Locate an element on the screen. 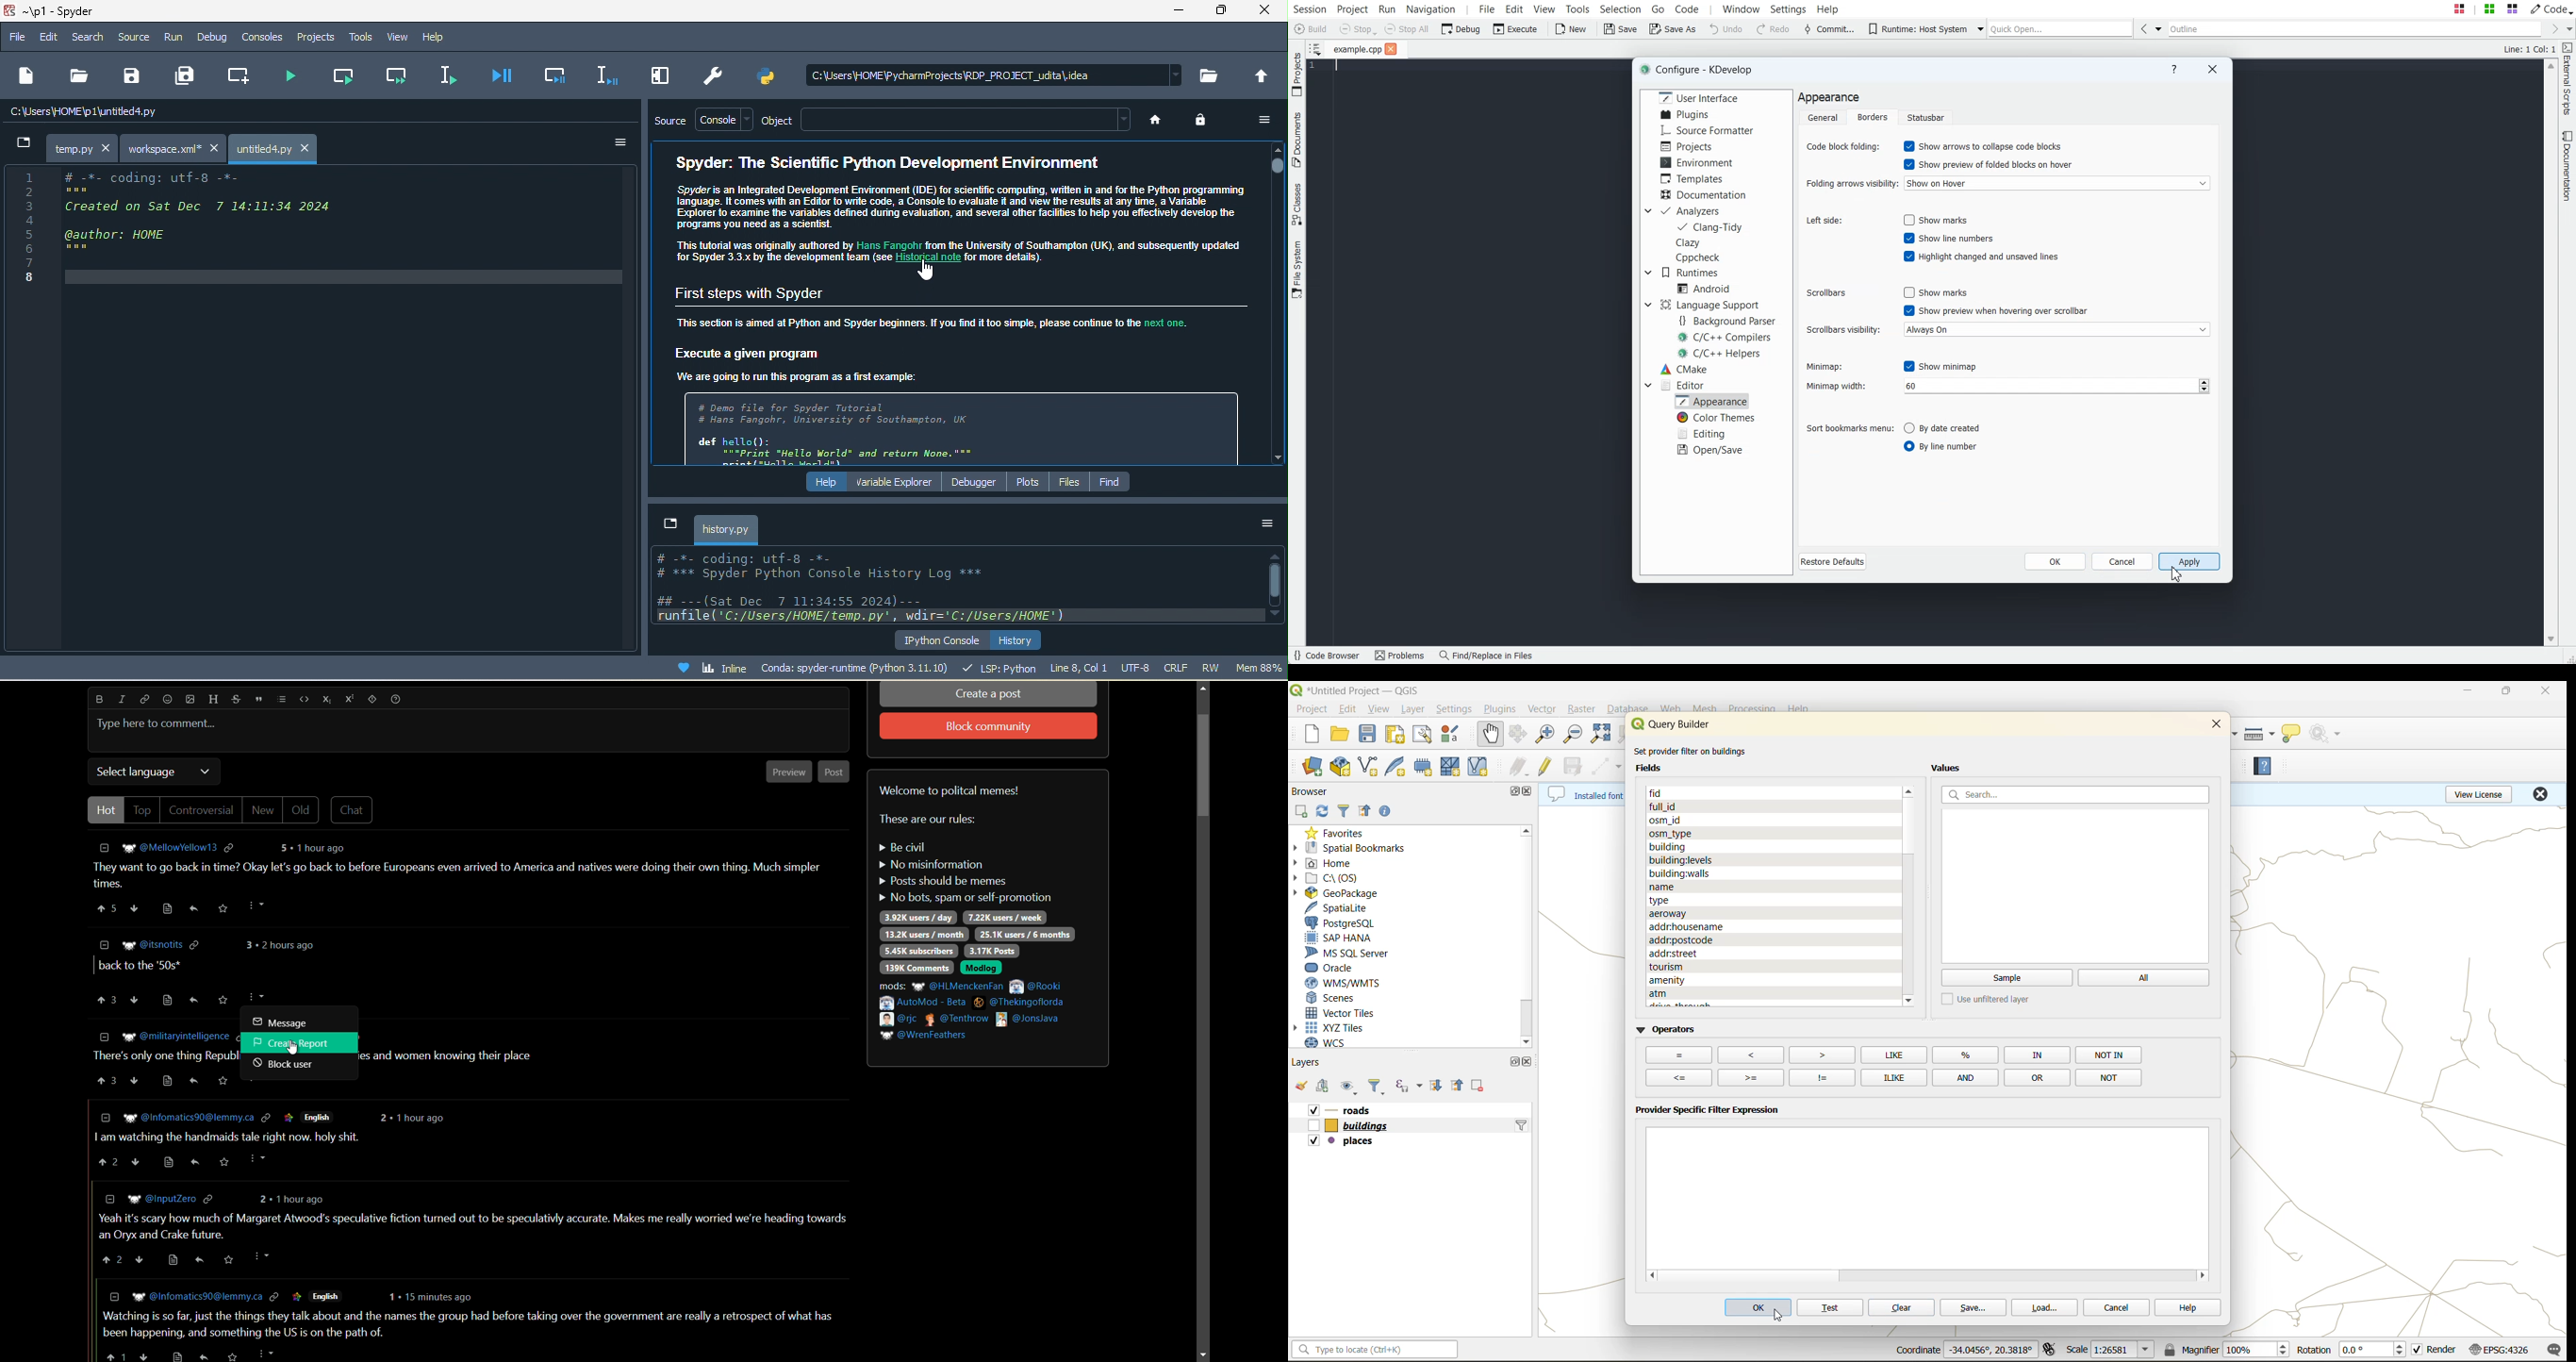 The image size is (2576, 1372). object is located at coordinates (773, 119).